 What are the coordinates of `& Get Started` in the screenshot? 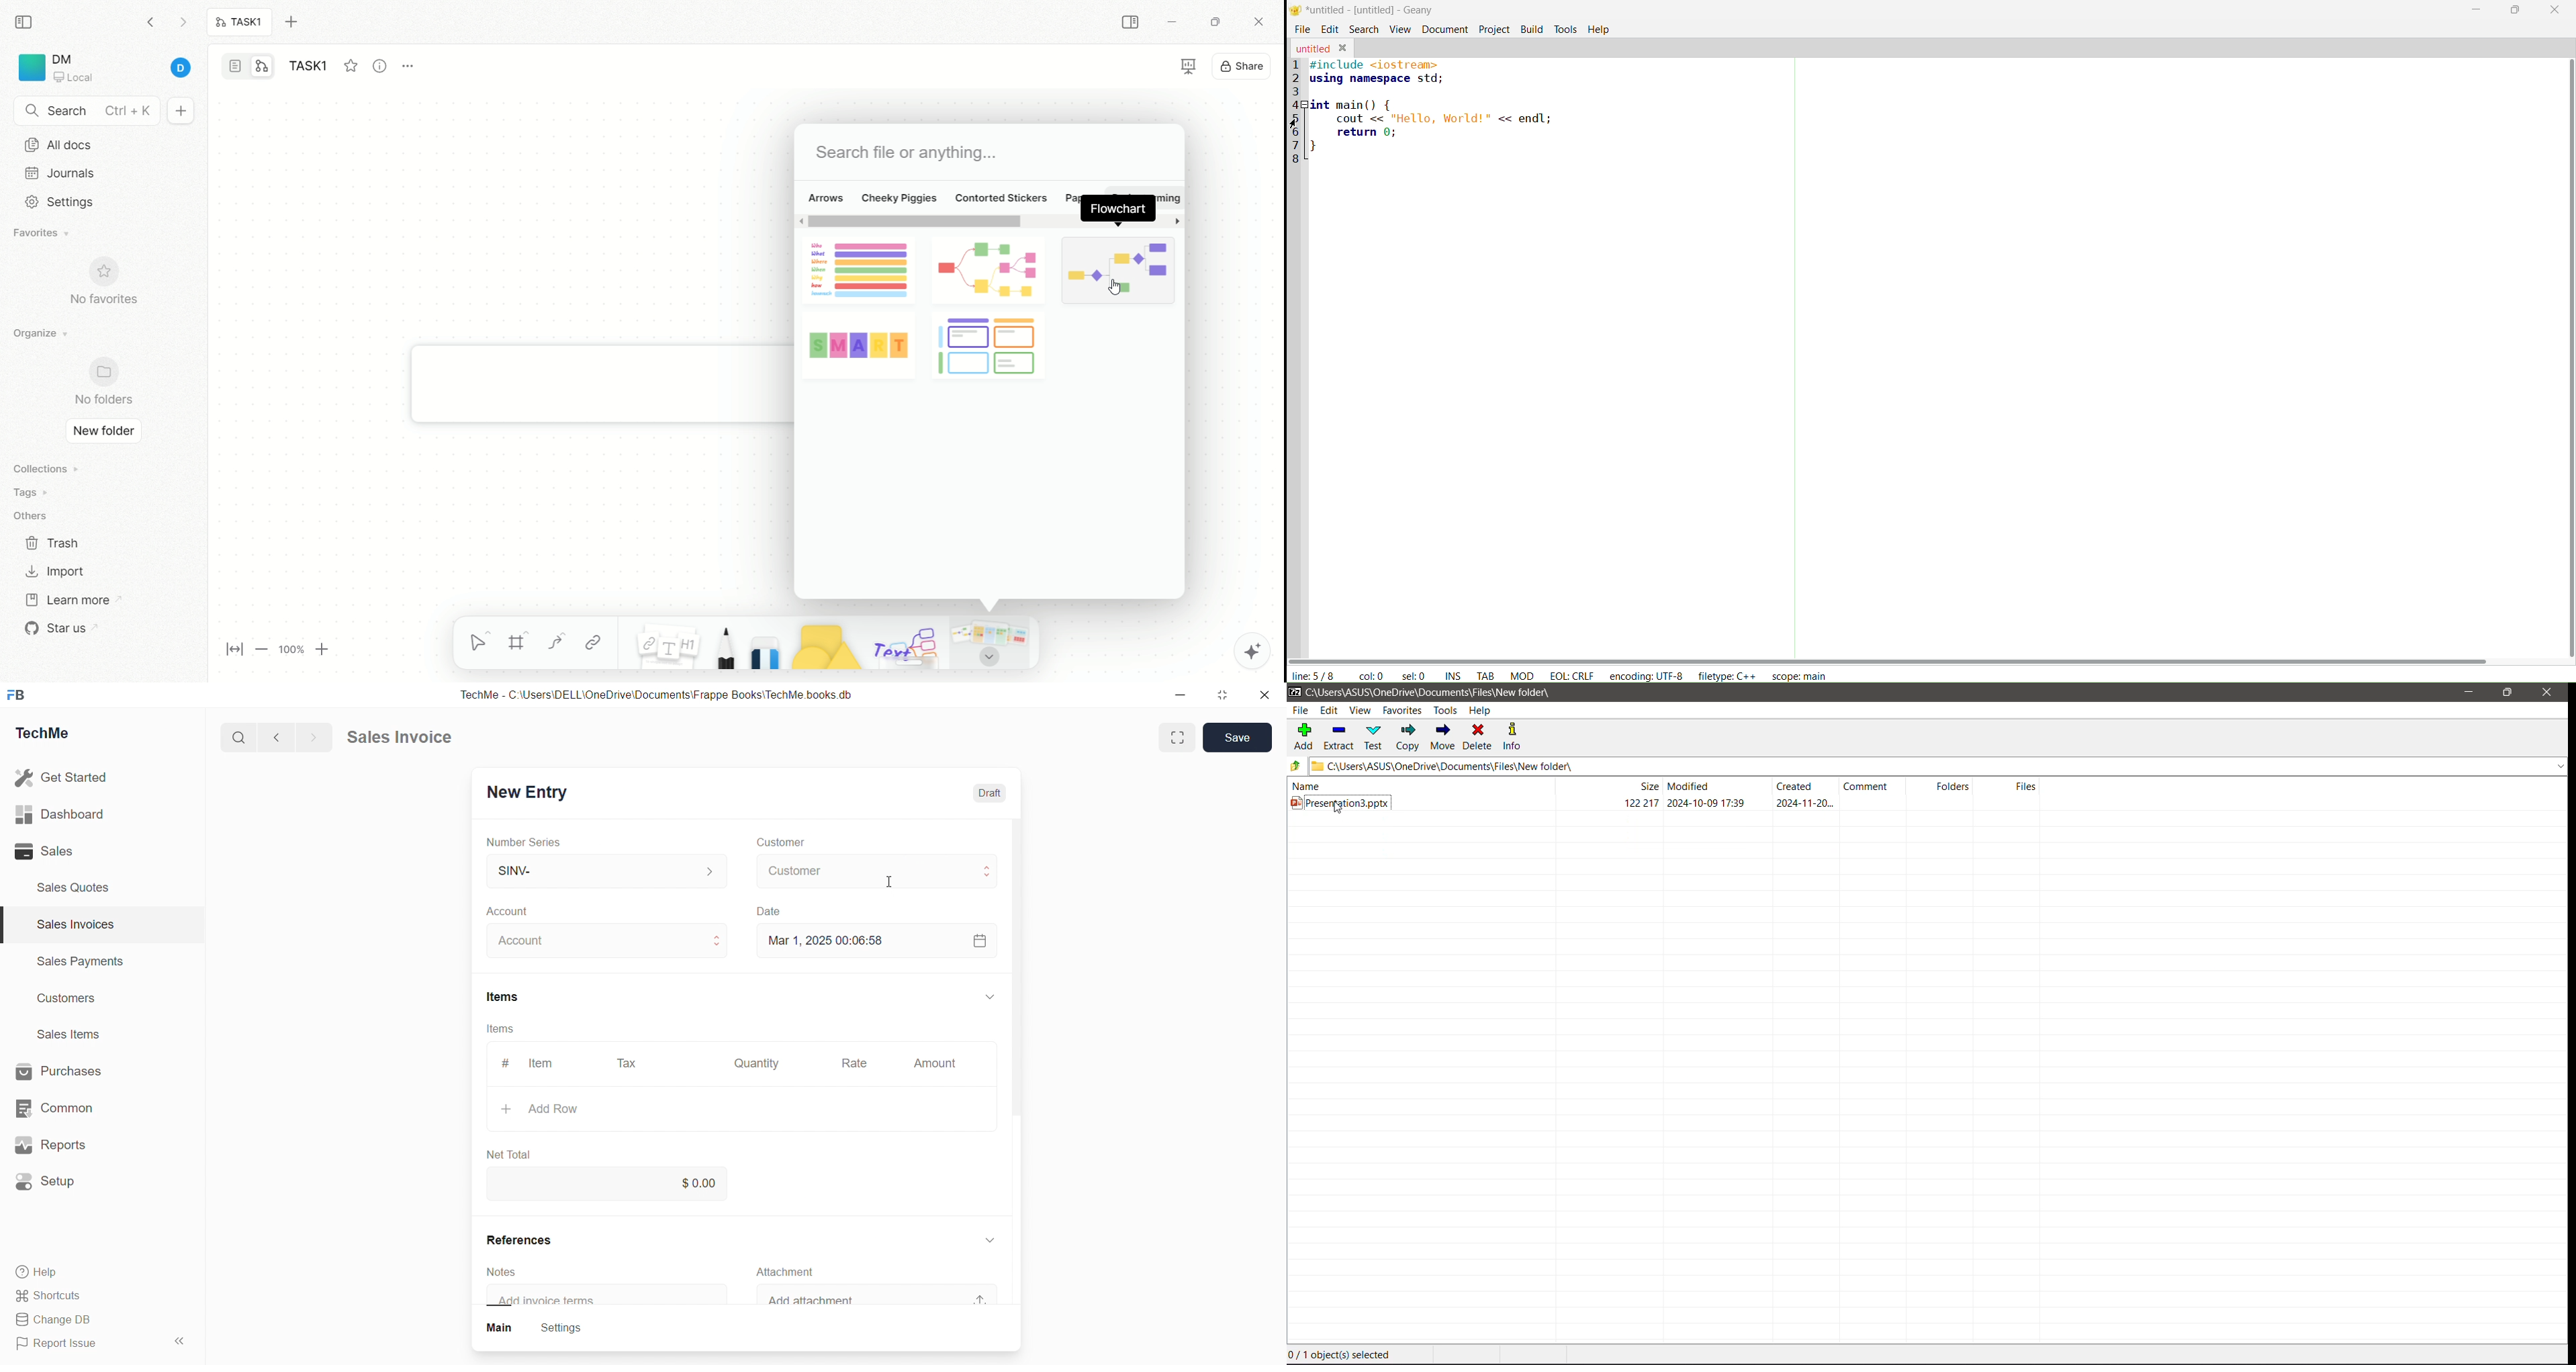 It's located at (63, 776).